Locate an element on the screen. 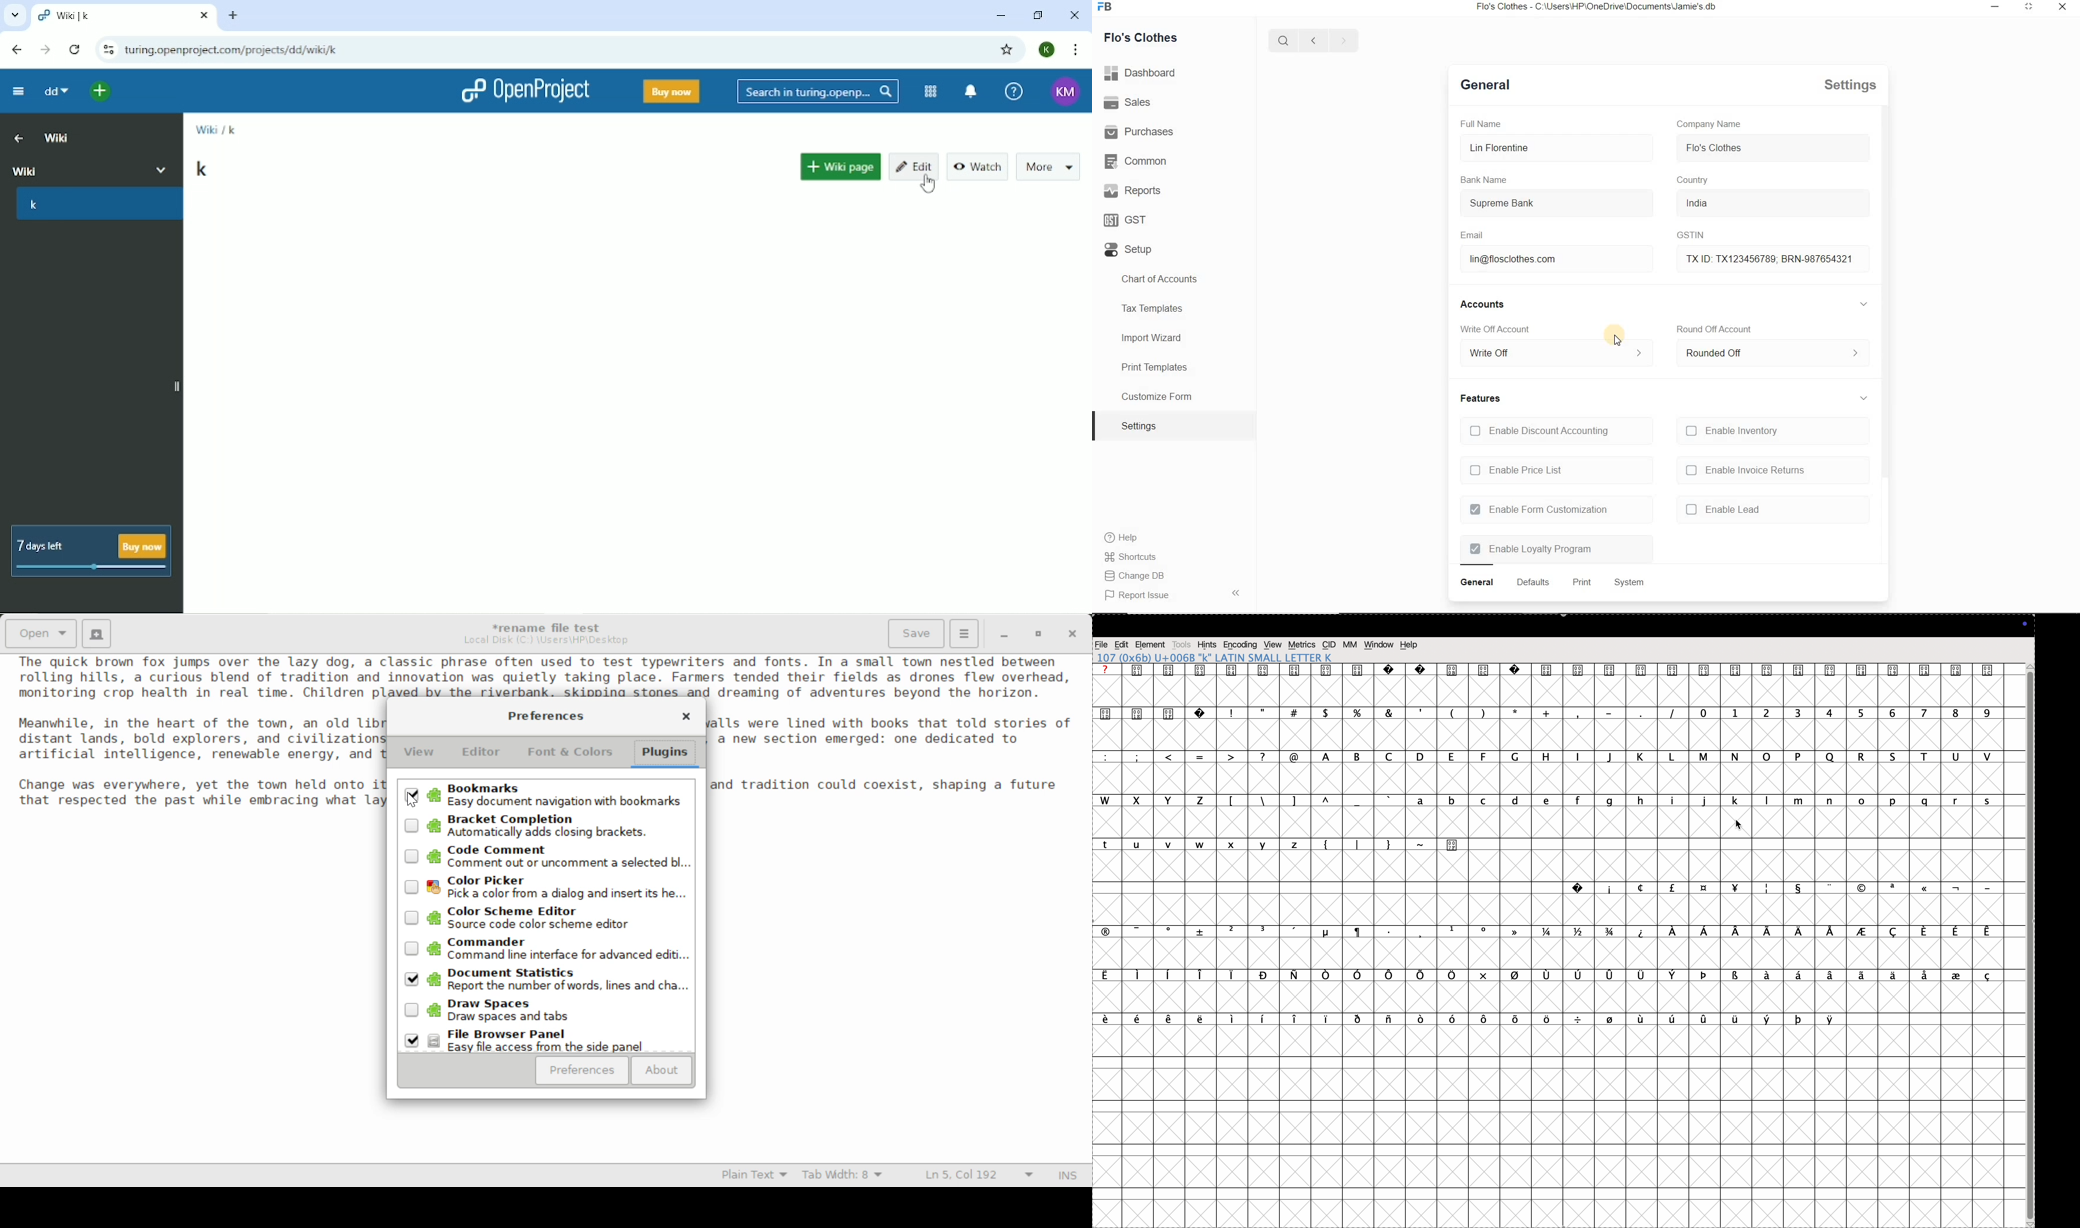 This screenshot has width=2100, height=1232. View site information is located at coordinates (109, 50).